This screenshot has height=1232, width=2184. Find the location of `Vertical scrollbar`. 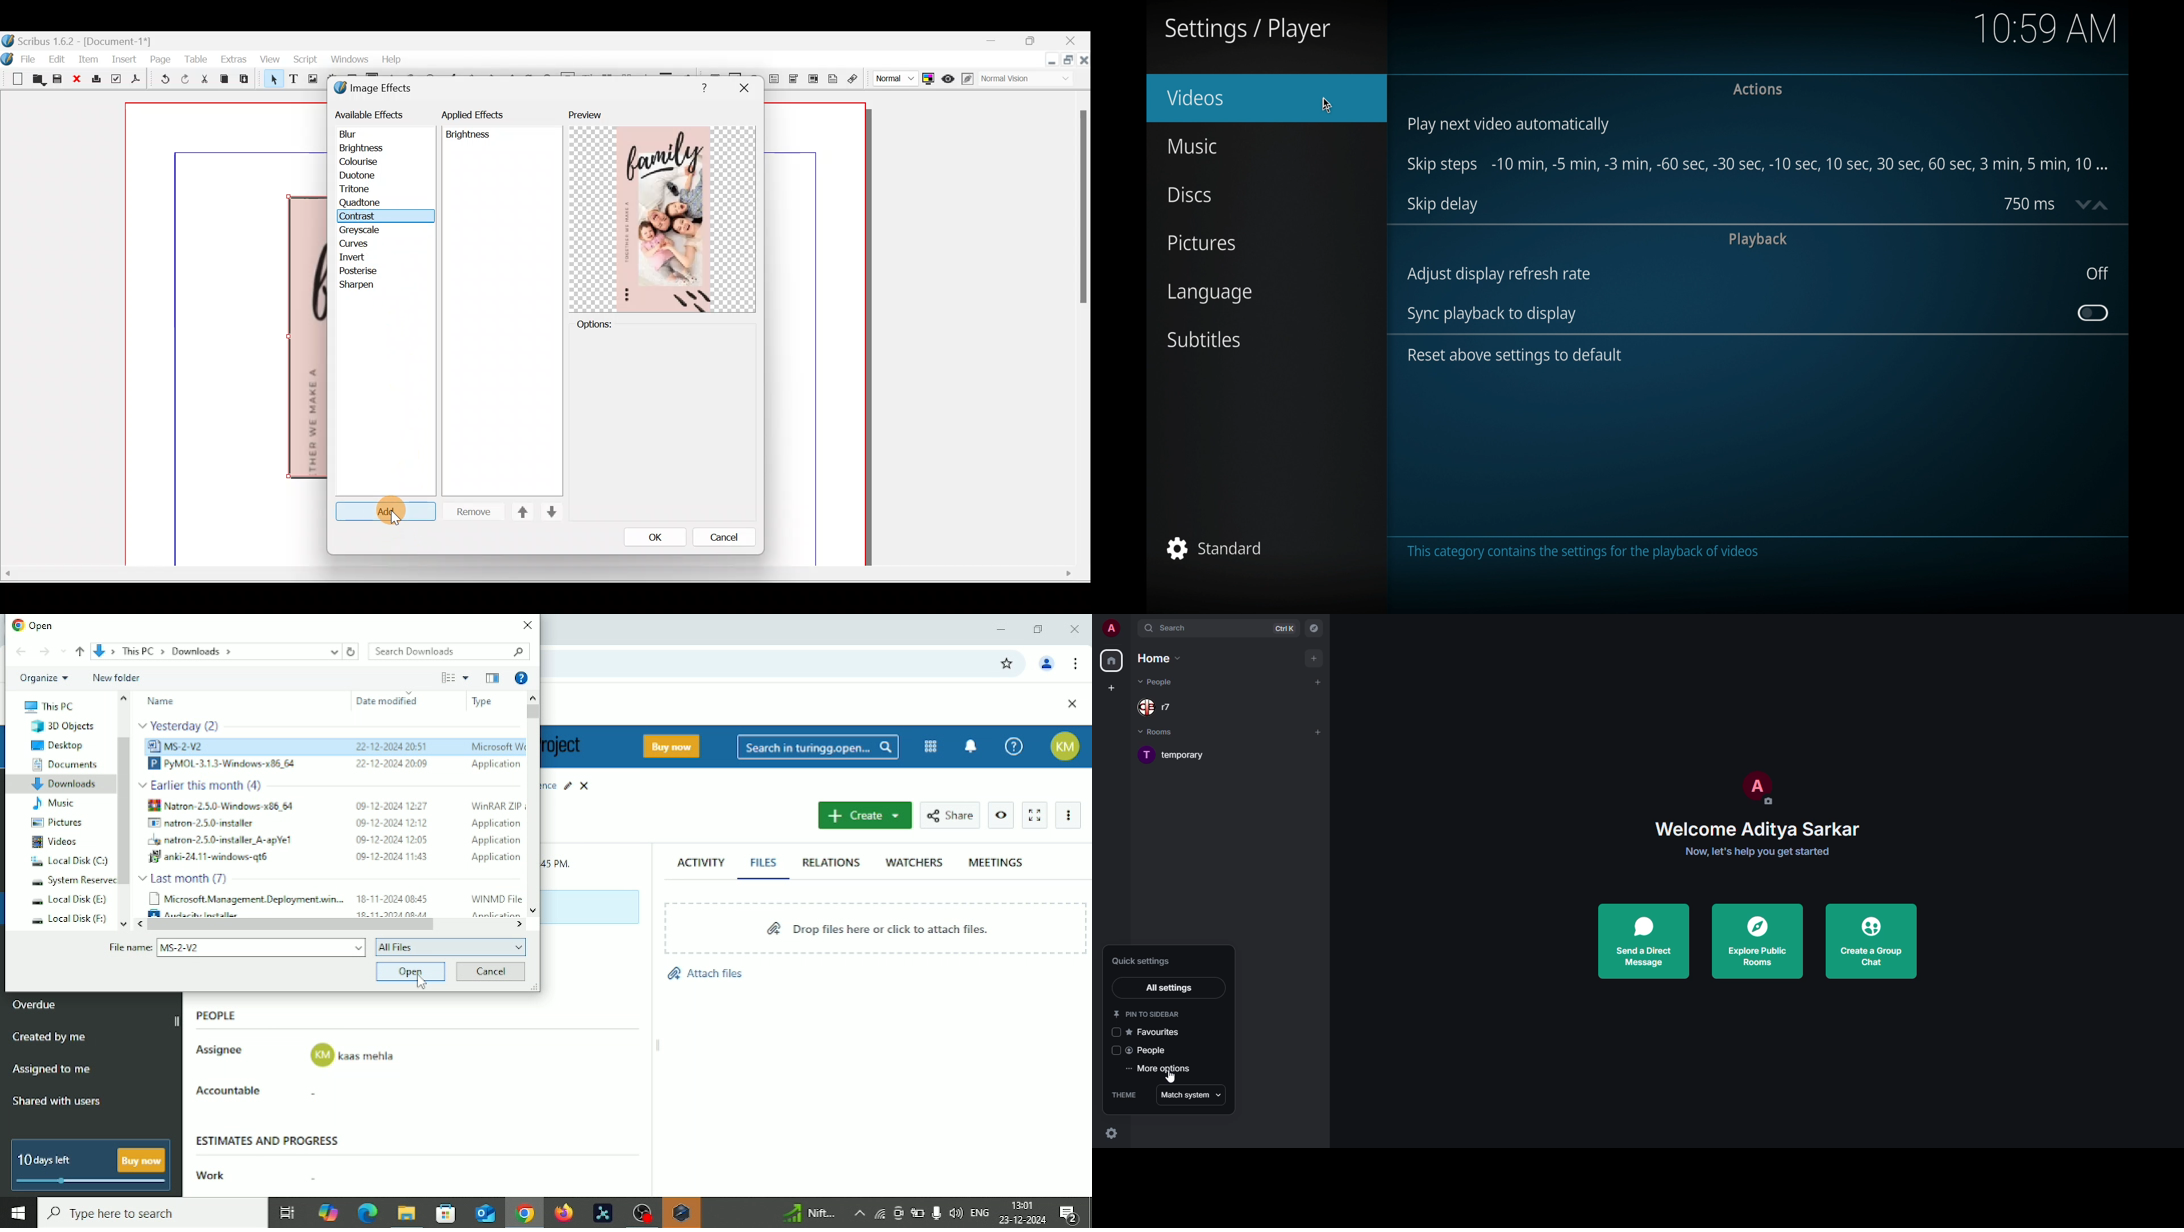

Vertical scrollbar is located at coordinates (532, 712).